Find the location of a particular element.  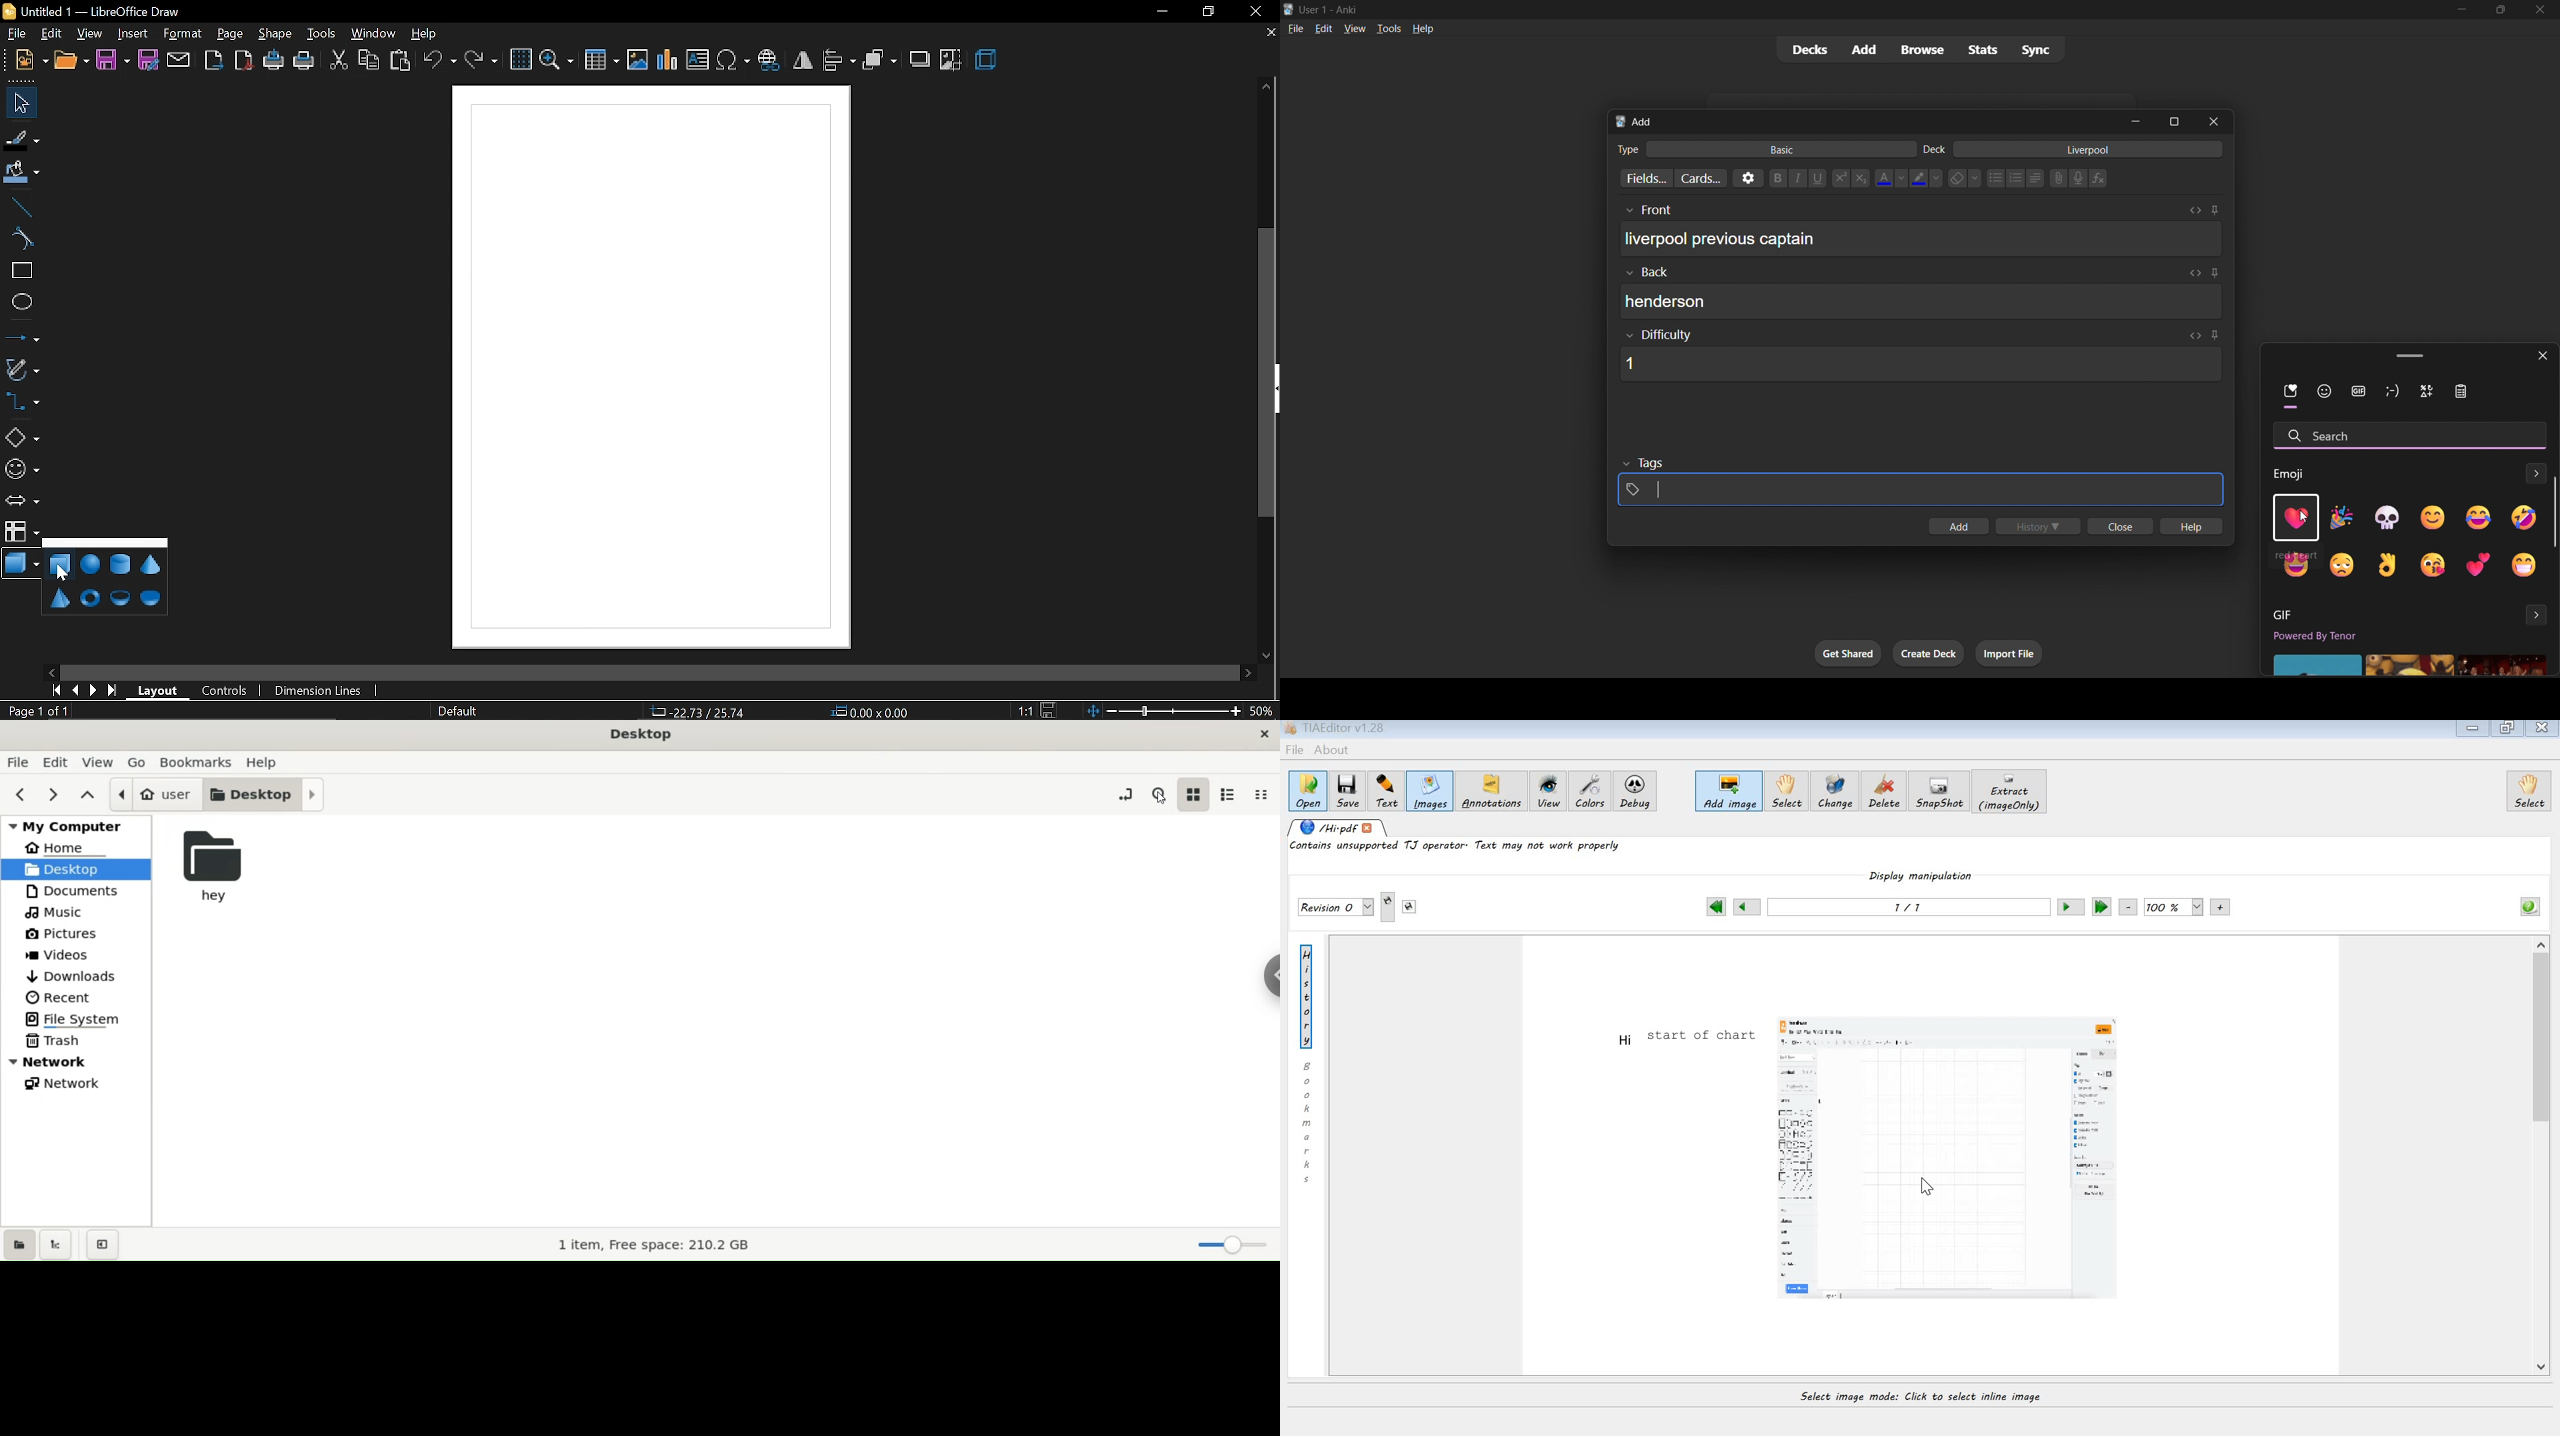

close is located at coordinates (2218, 121).